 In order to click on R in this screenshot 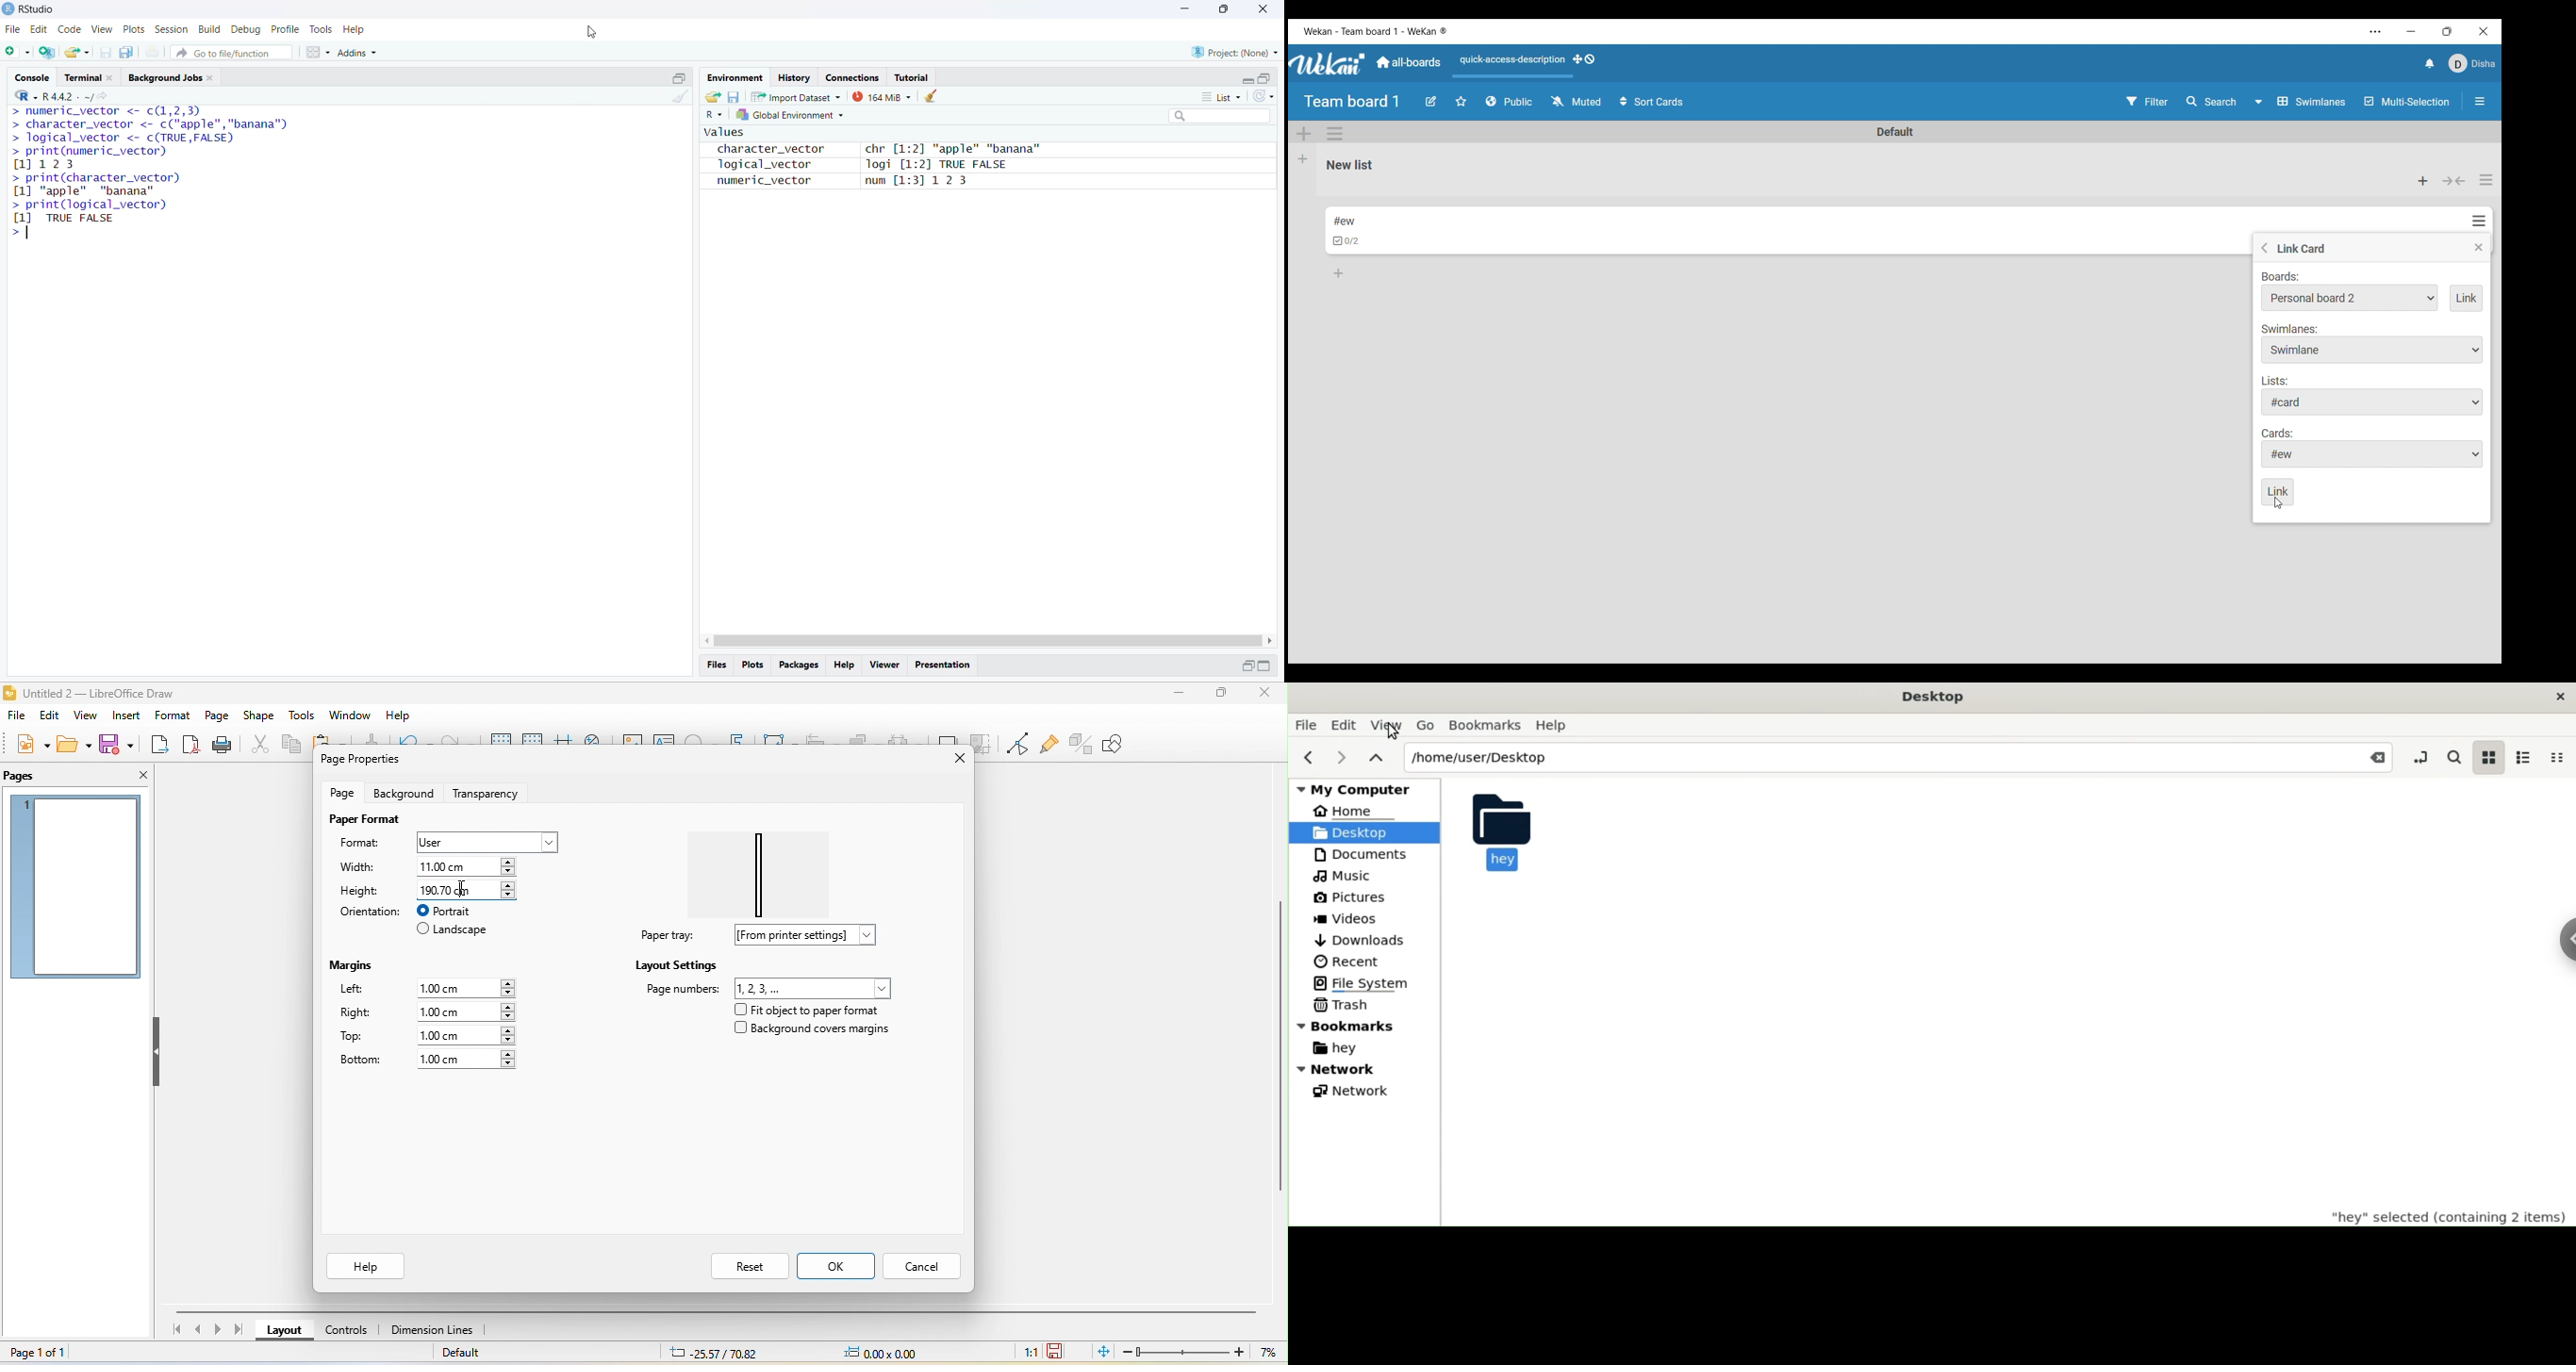, I will do `click(713, 115)`.